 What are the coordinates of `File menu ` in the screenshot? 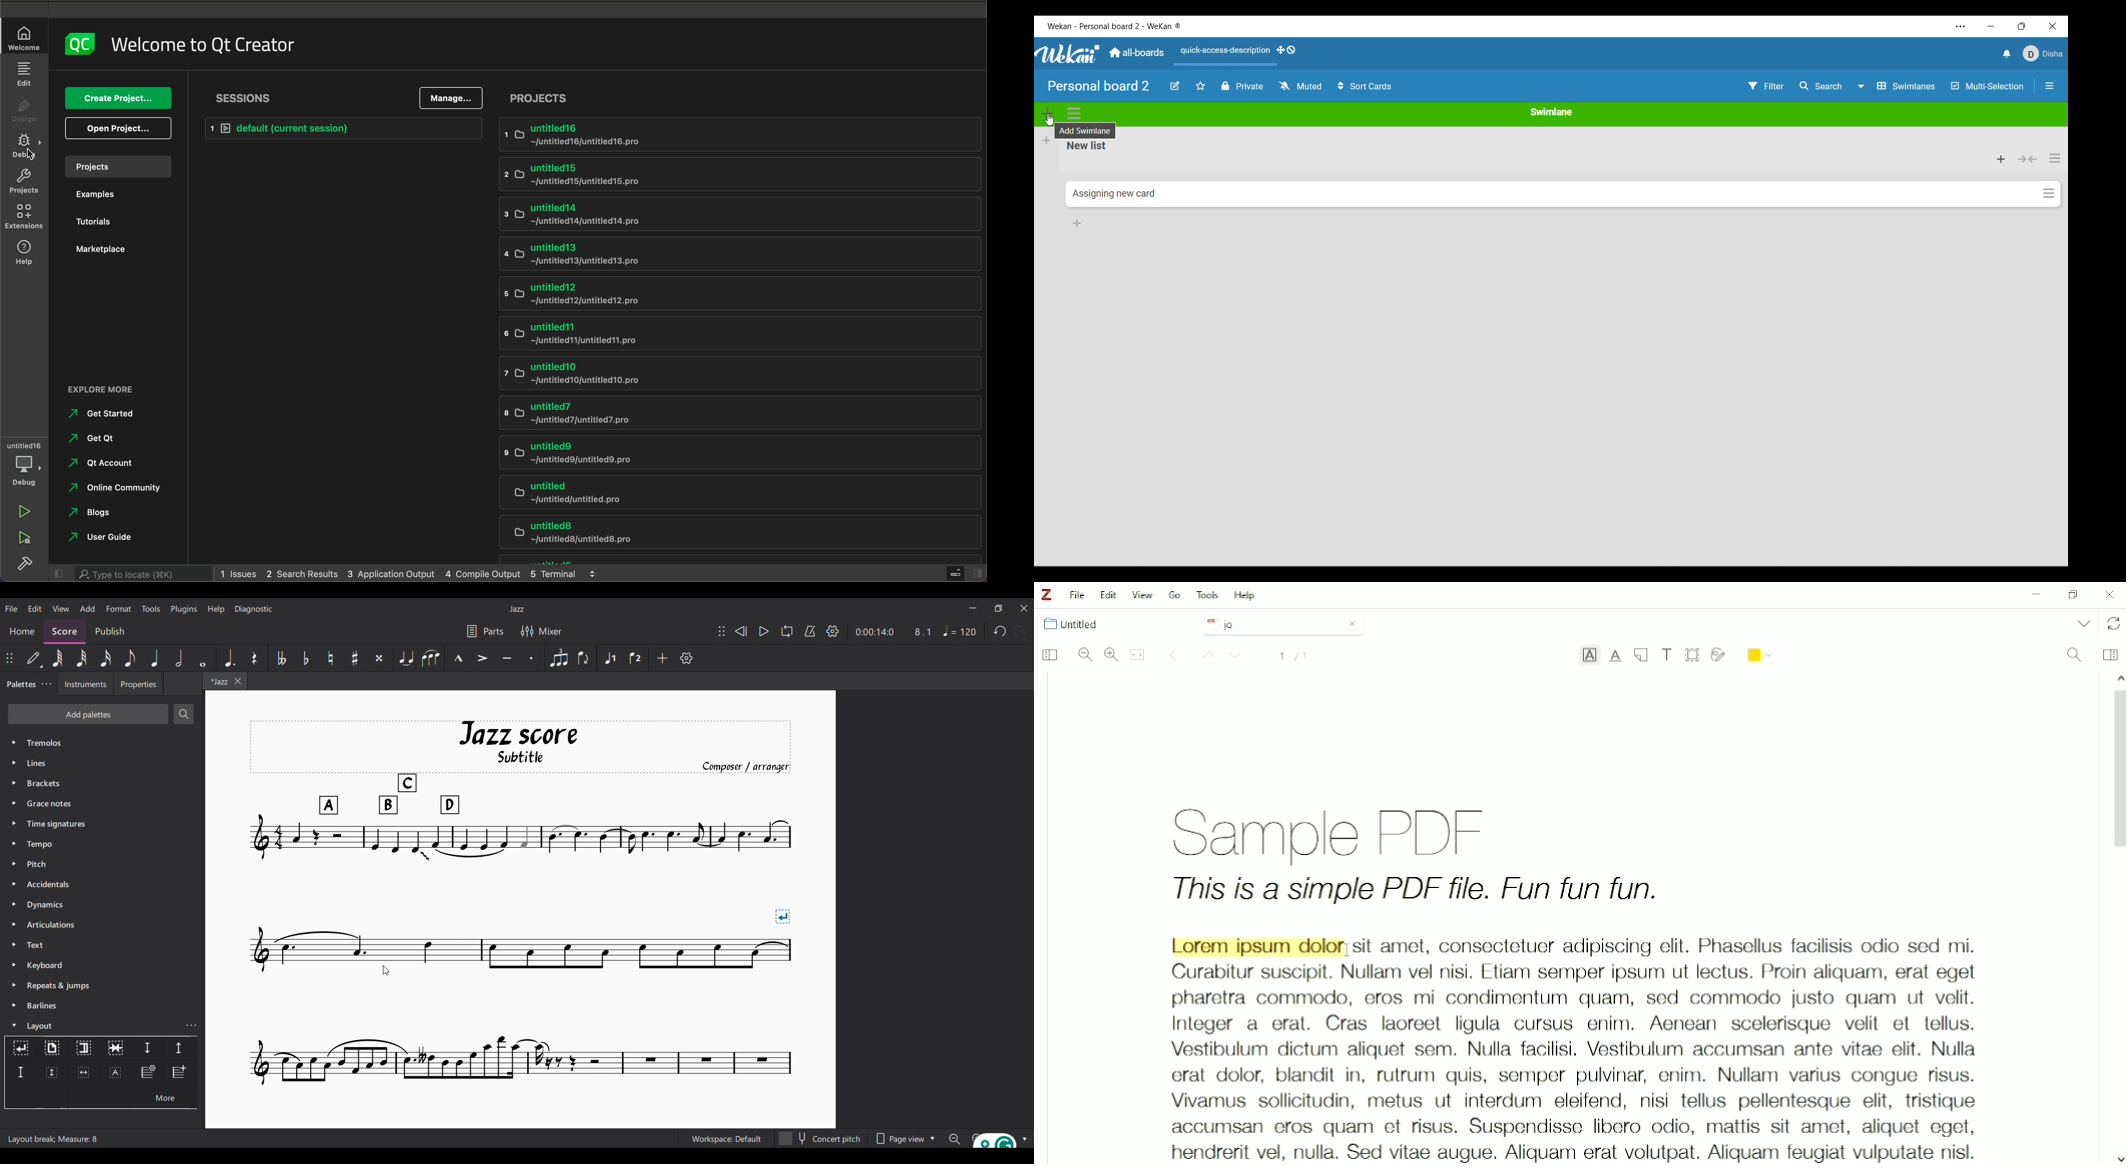 It's located at (11, 609).